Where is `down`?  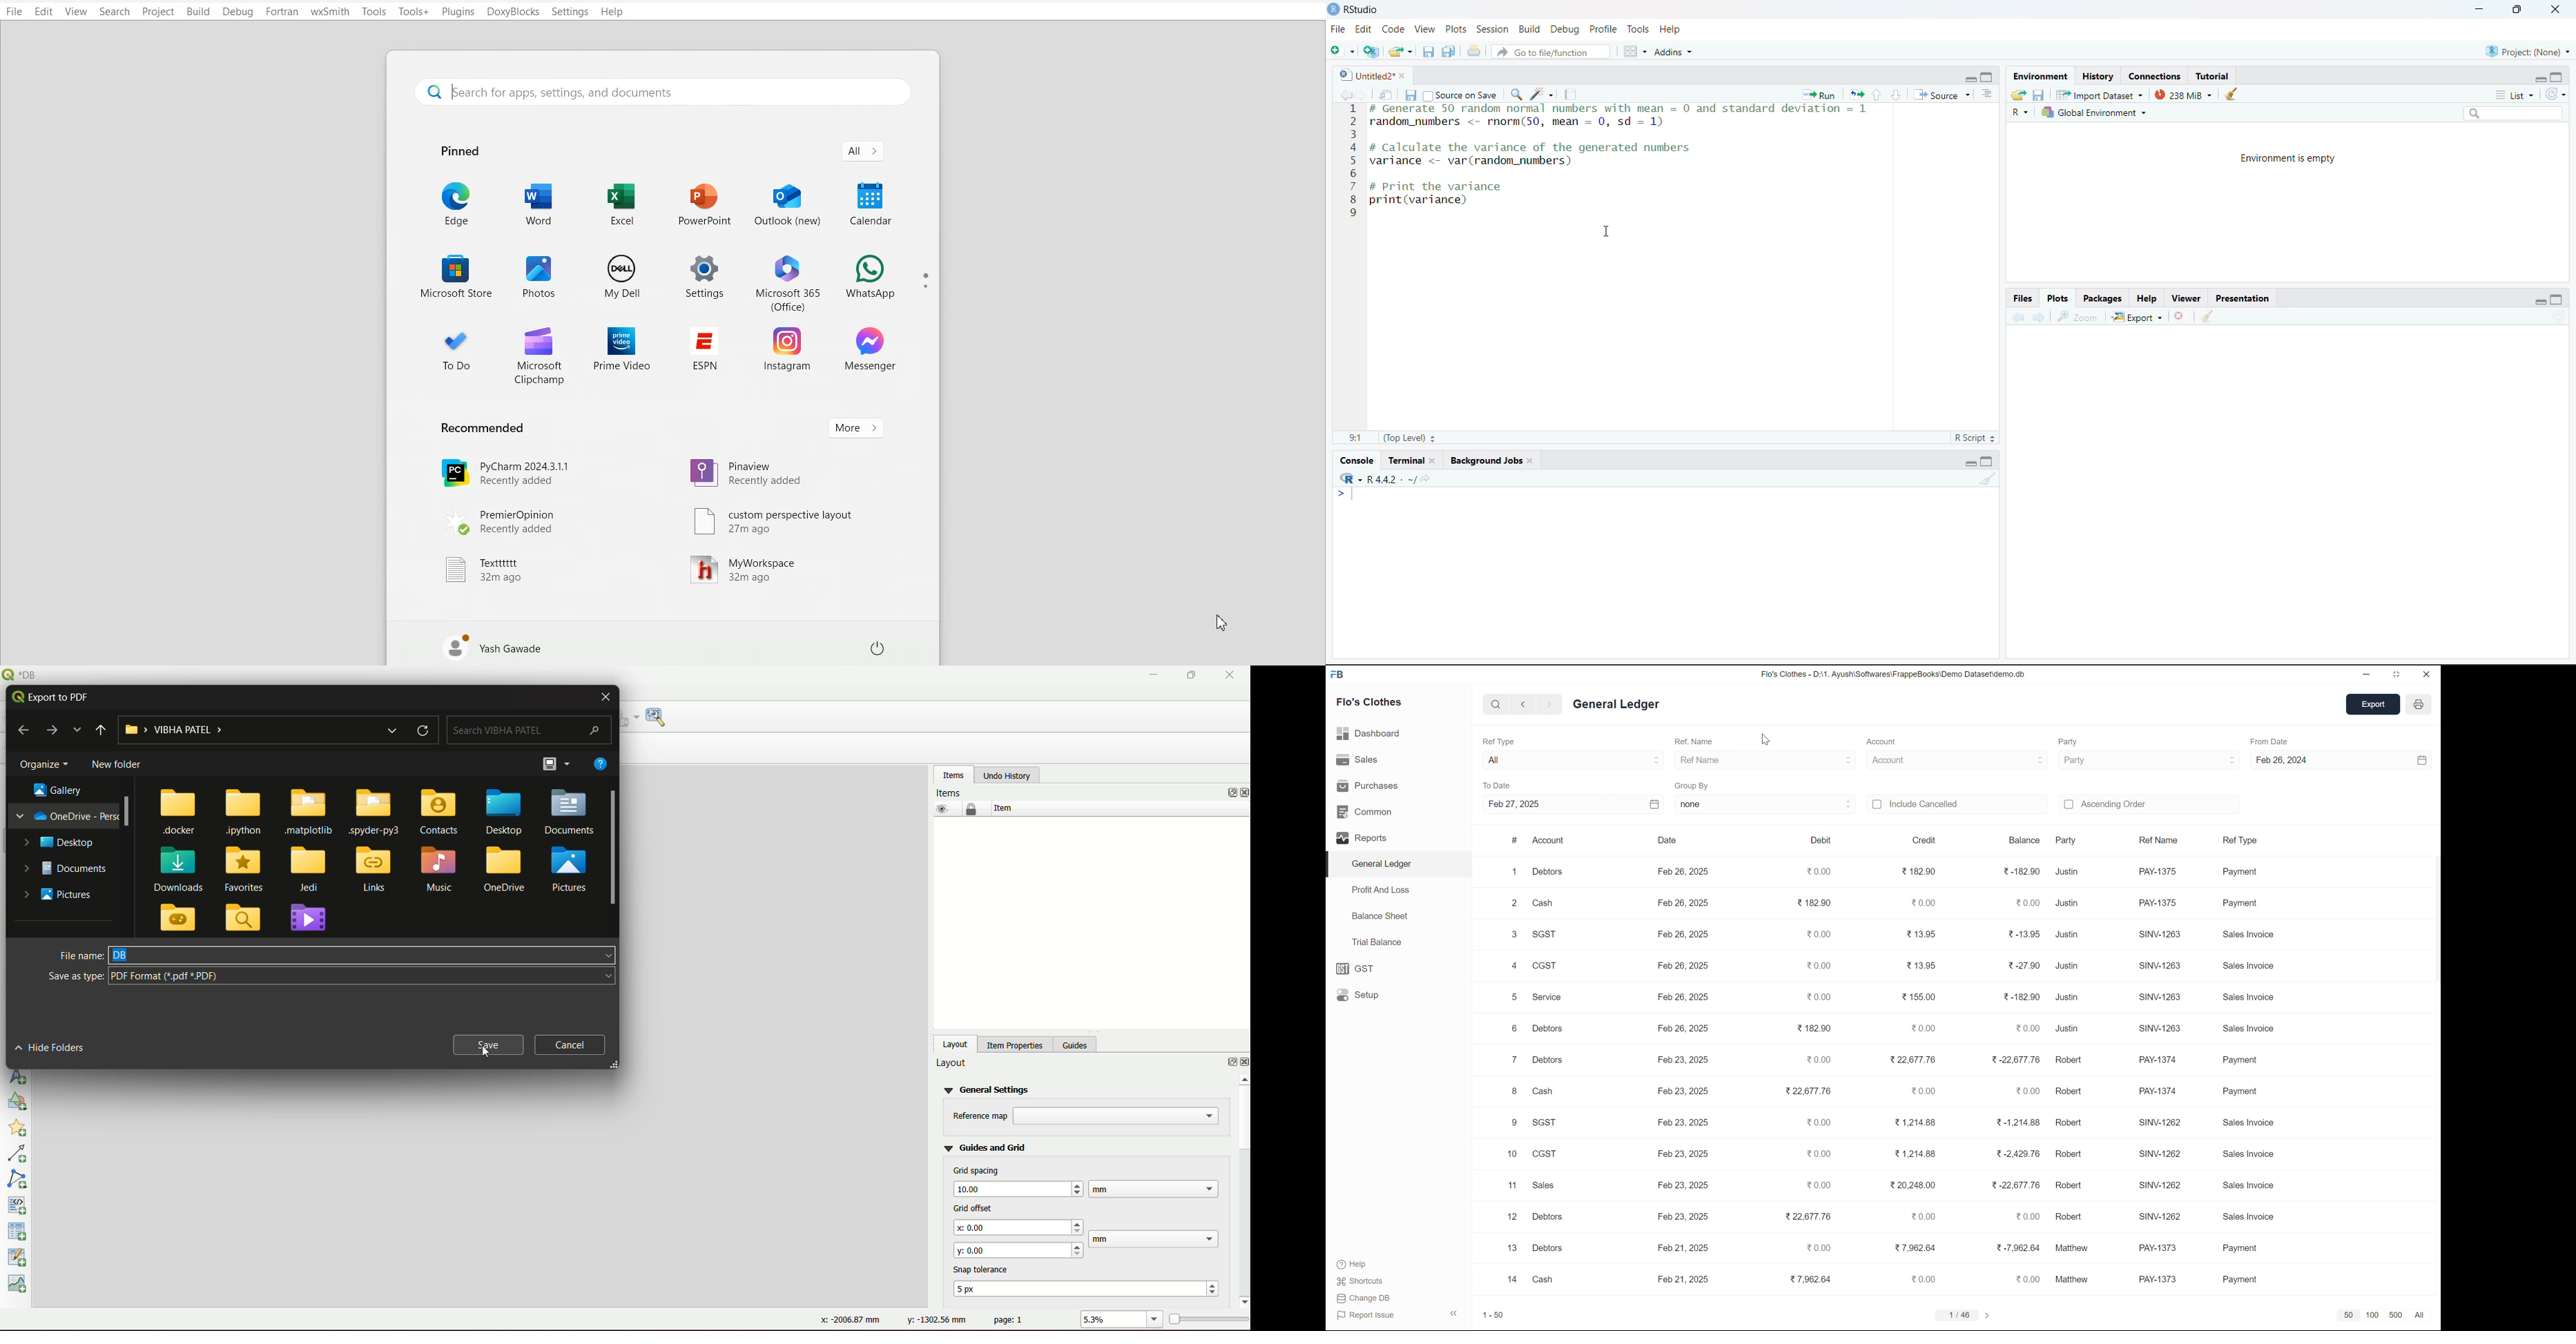
down is located at coordinates (1895, 95).